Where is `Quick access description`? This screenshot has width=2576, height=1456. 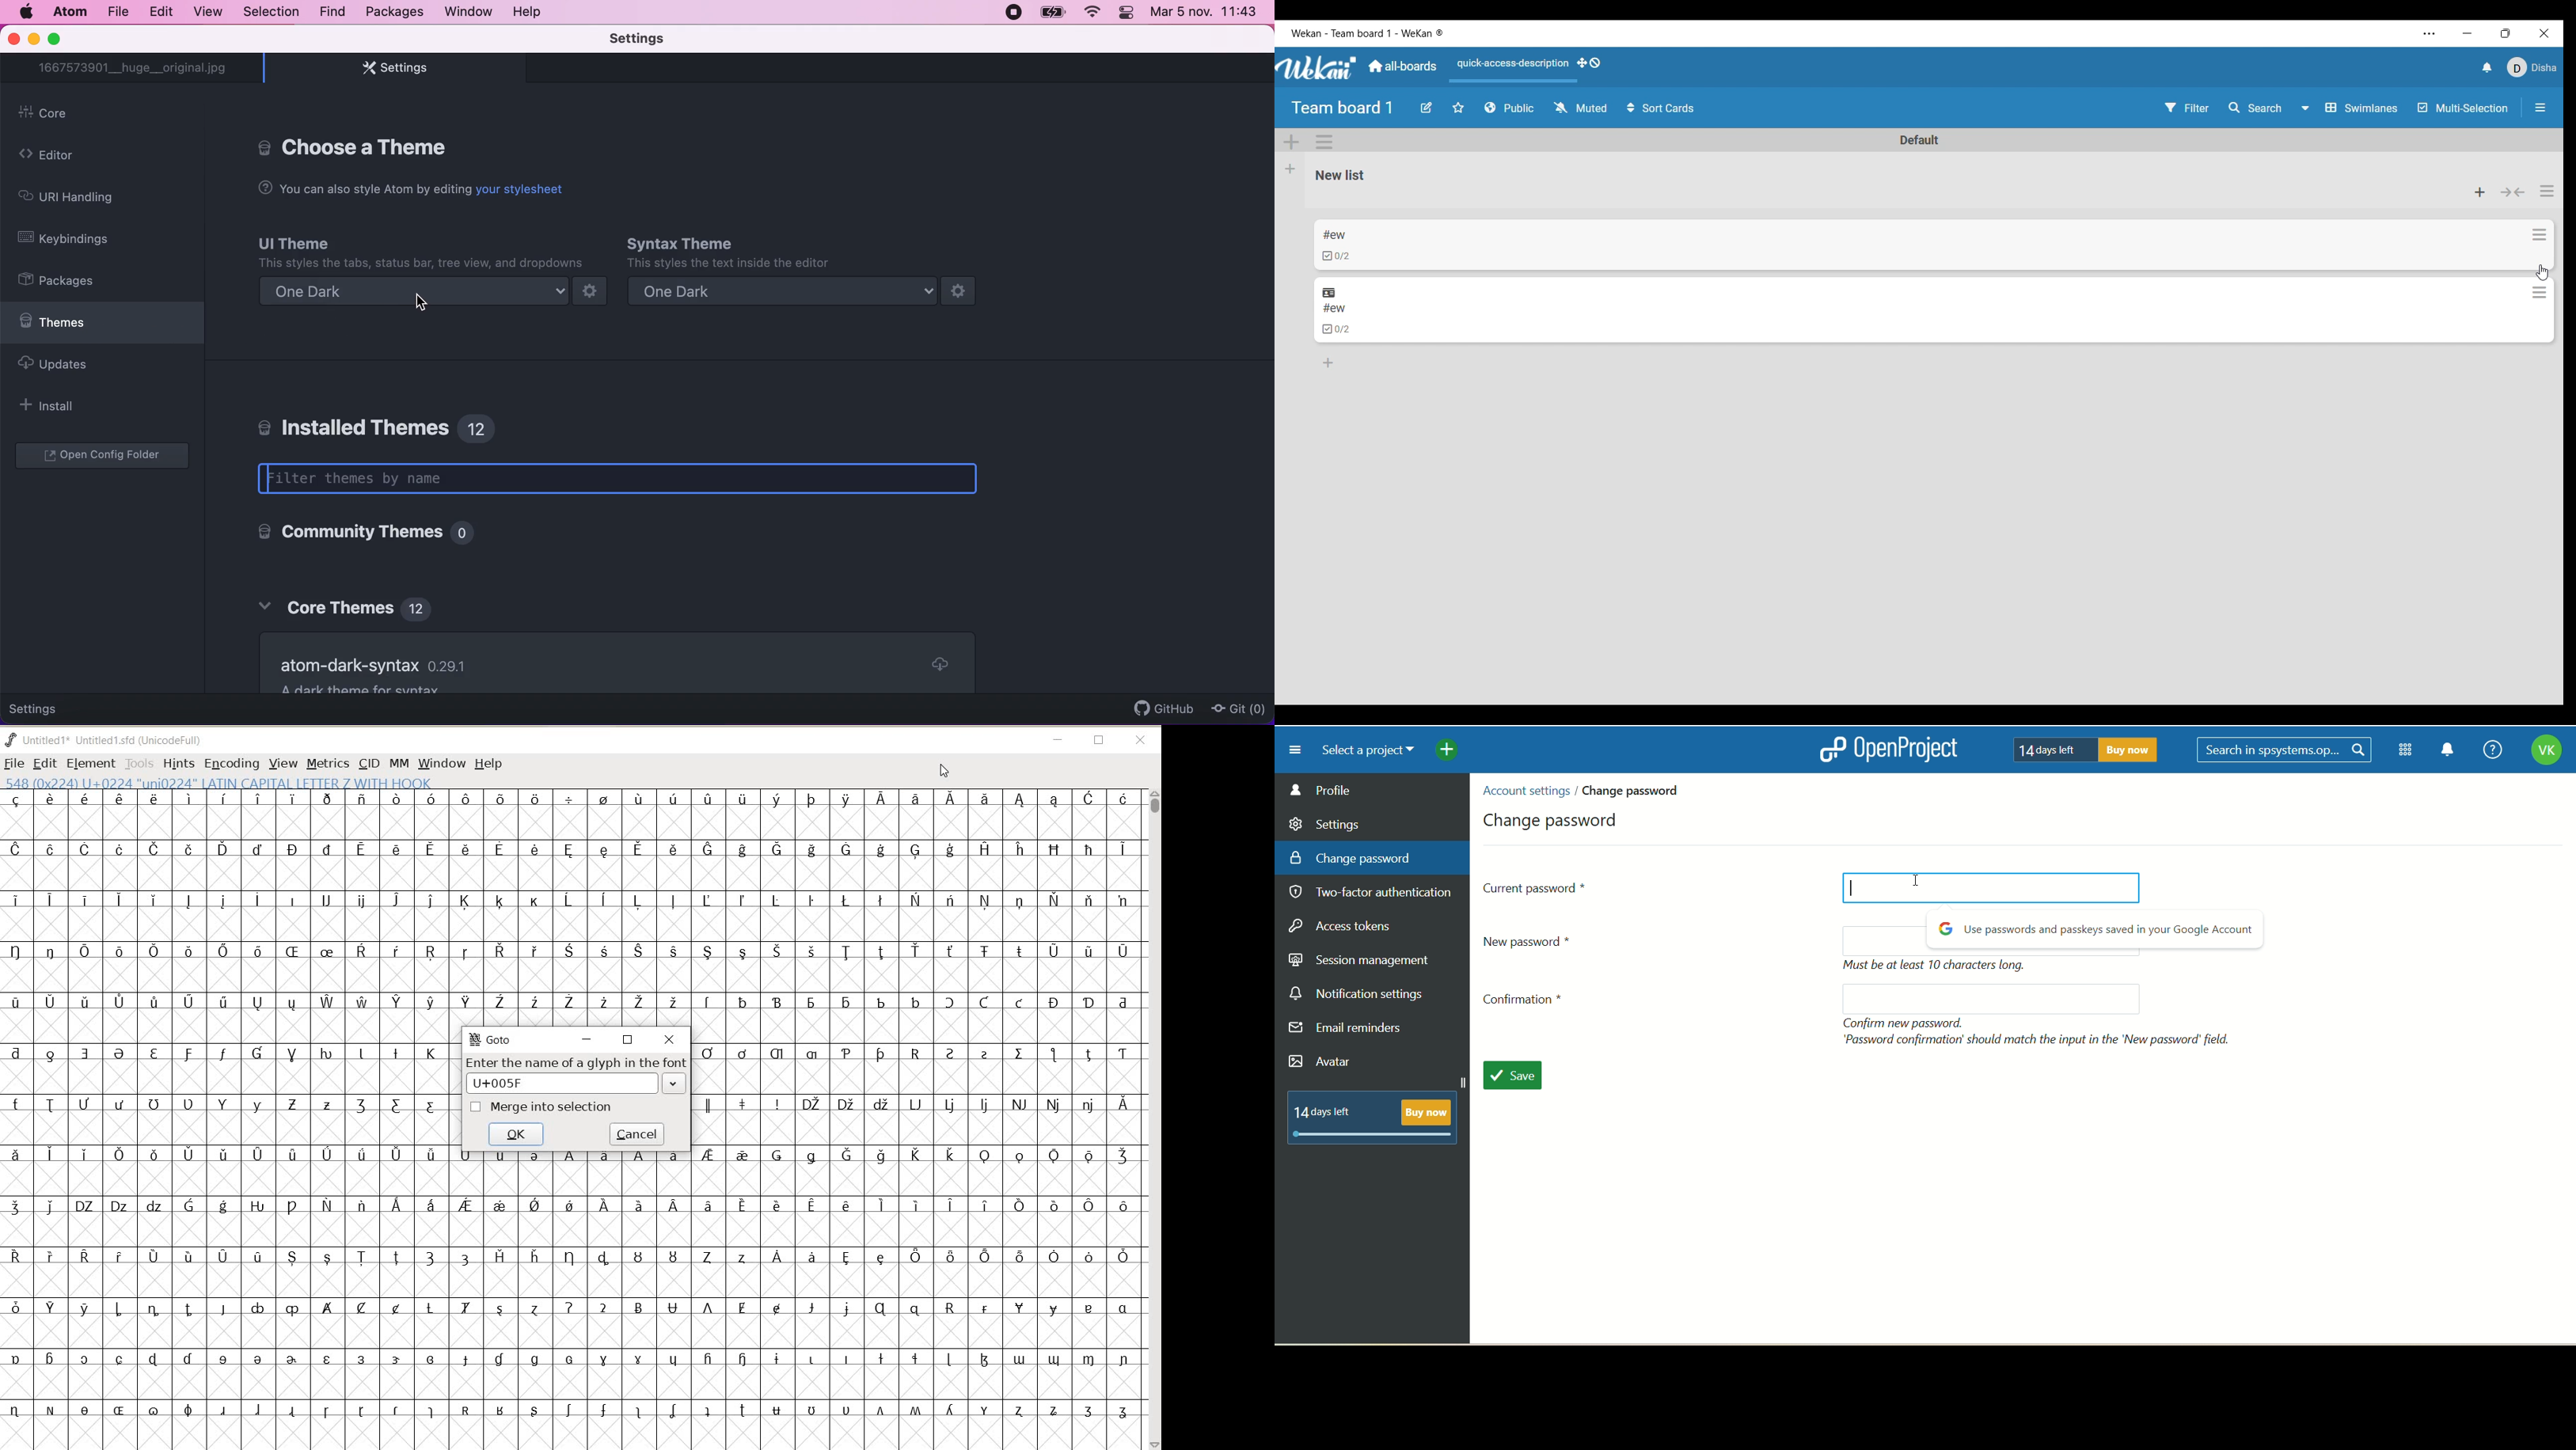 Quick access description is located at coordinates (1510, 69).